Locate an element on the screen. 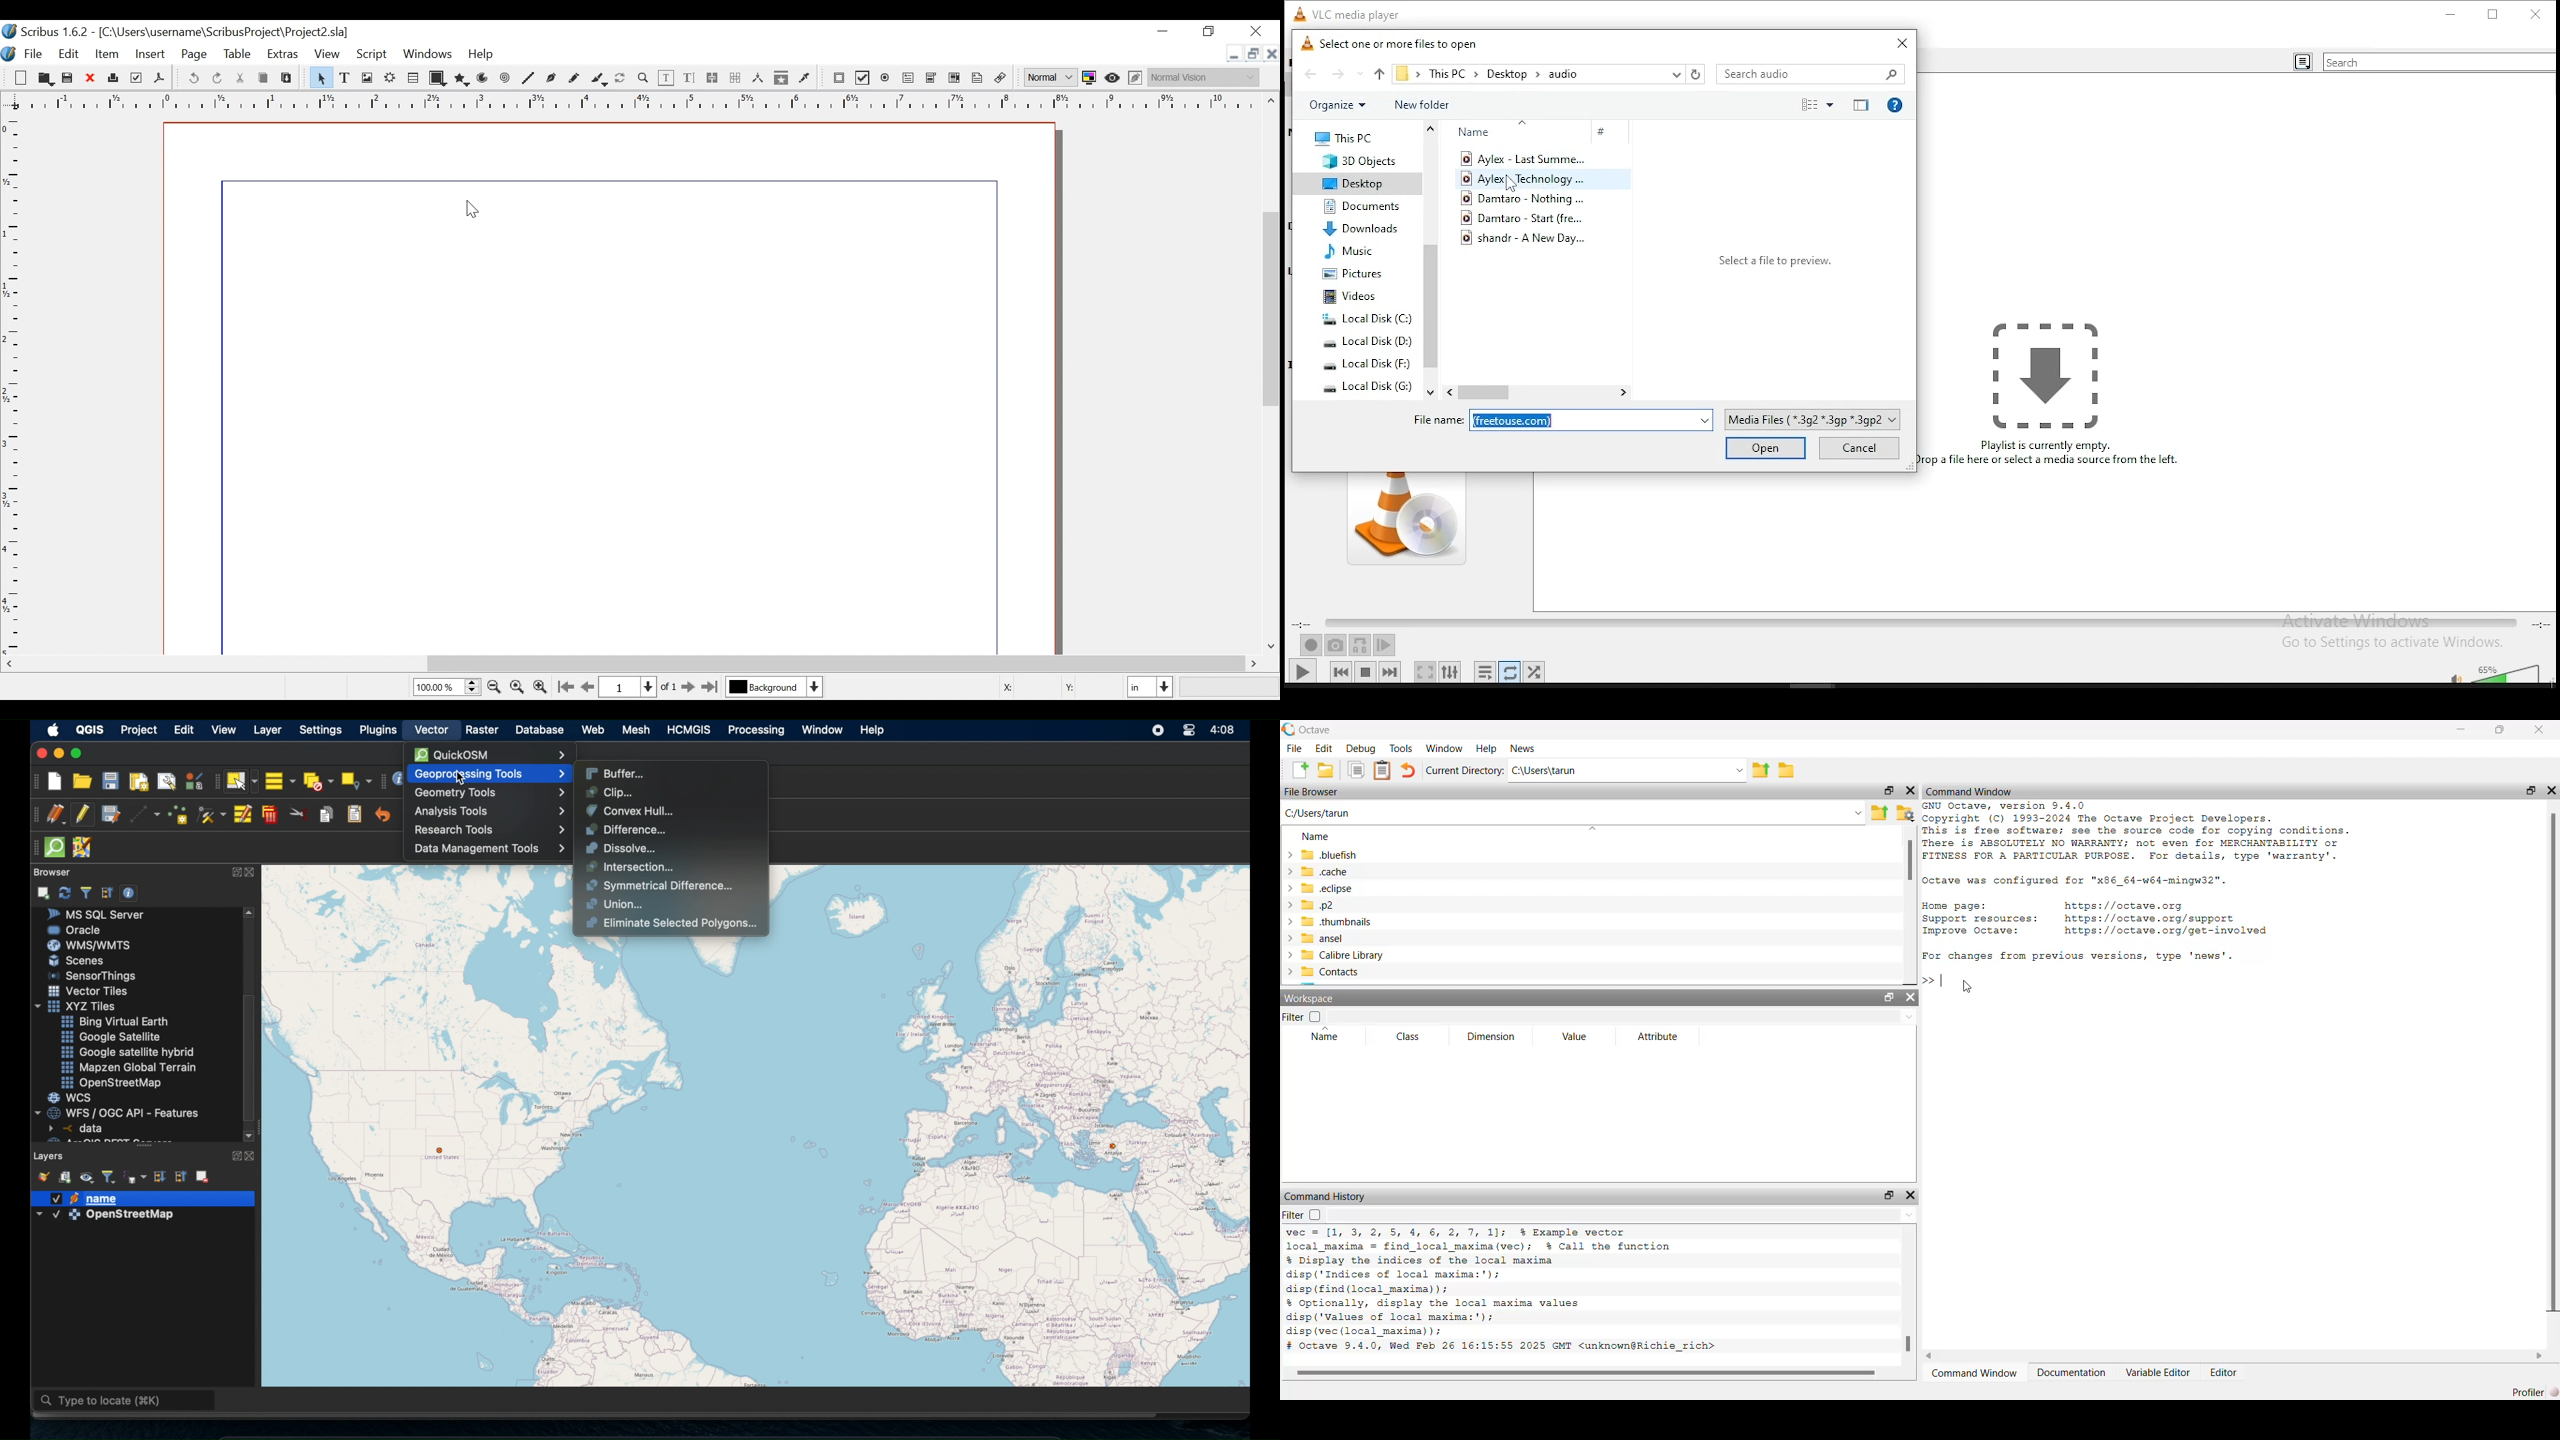 The width and height of the screenshot is (2576, 1456). Command Window is located at coordinates (1974, 1373).